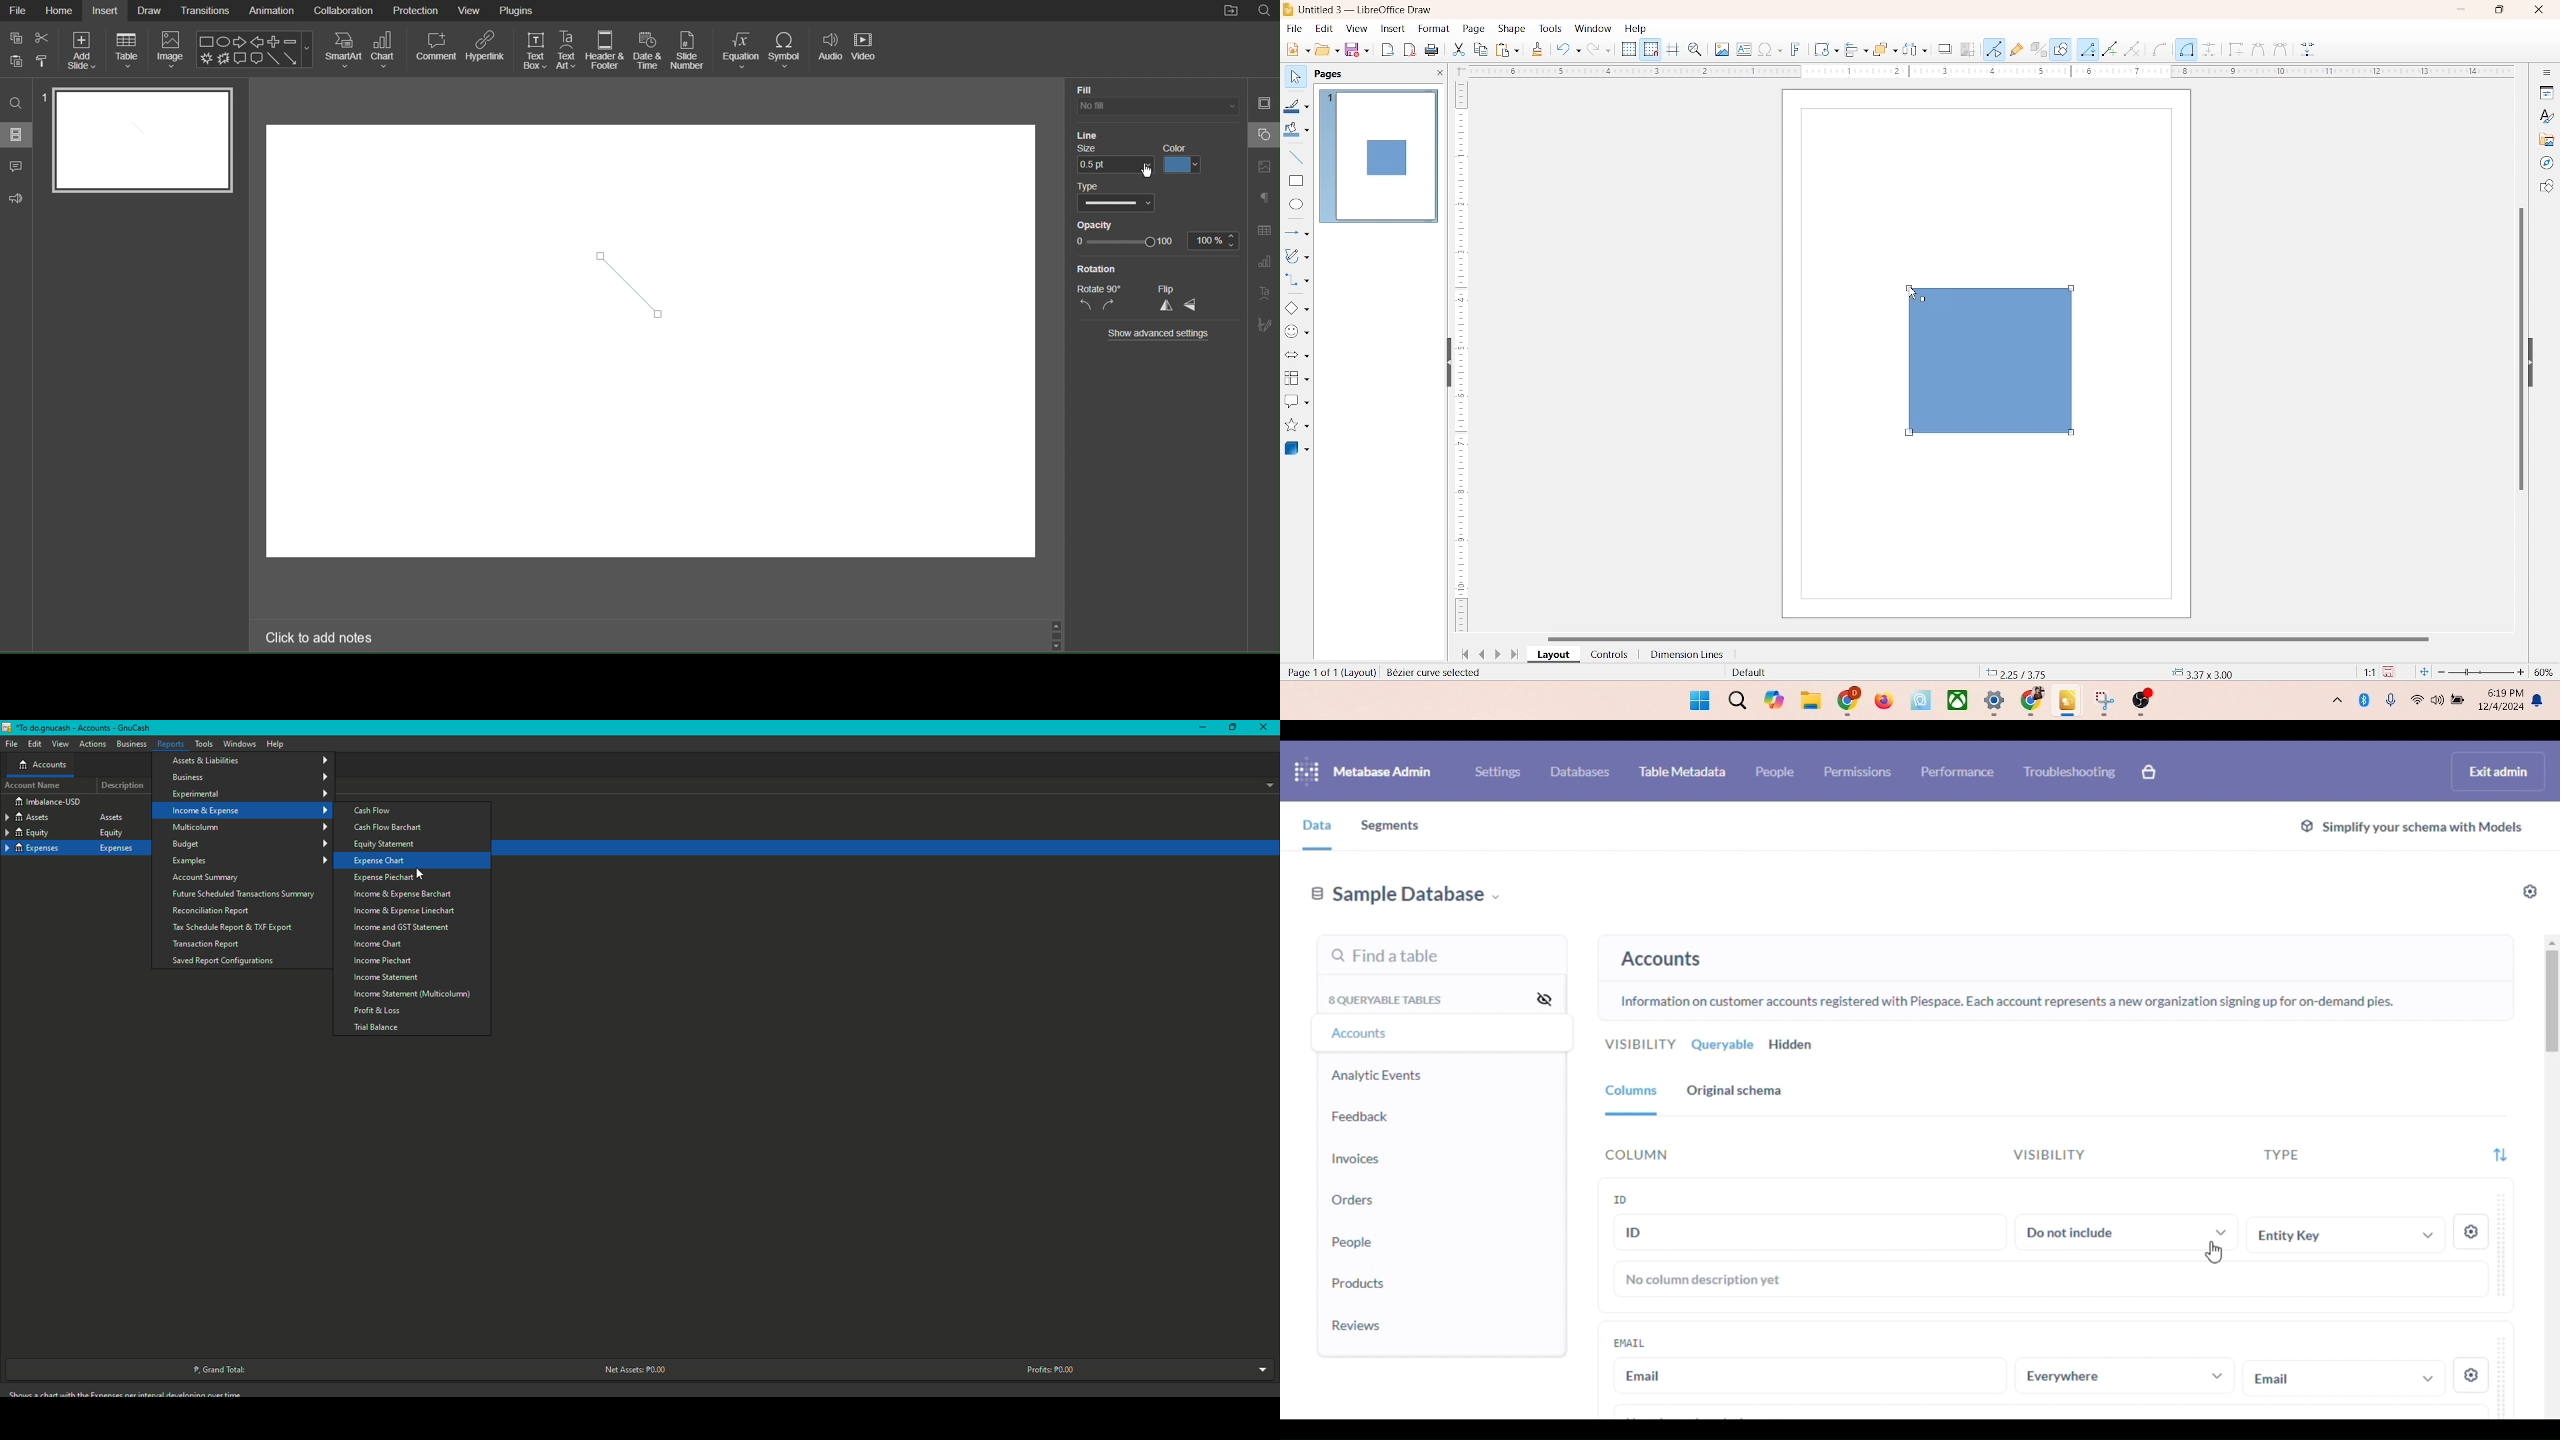 The width and height of the screenshot is (2576, 1456). Describe the element at coordinates (2209, 49) in the screenshot. I see `Dimension line tool` at that location.